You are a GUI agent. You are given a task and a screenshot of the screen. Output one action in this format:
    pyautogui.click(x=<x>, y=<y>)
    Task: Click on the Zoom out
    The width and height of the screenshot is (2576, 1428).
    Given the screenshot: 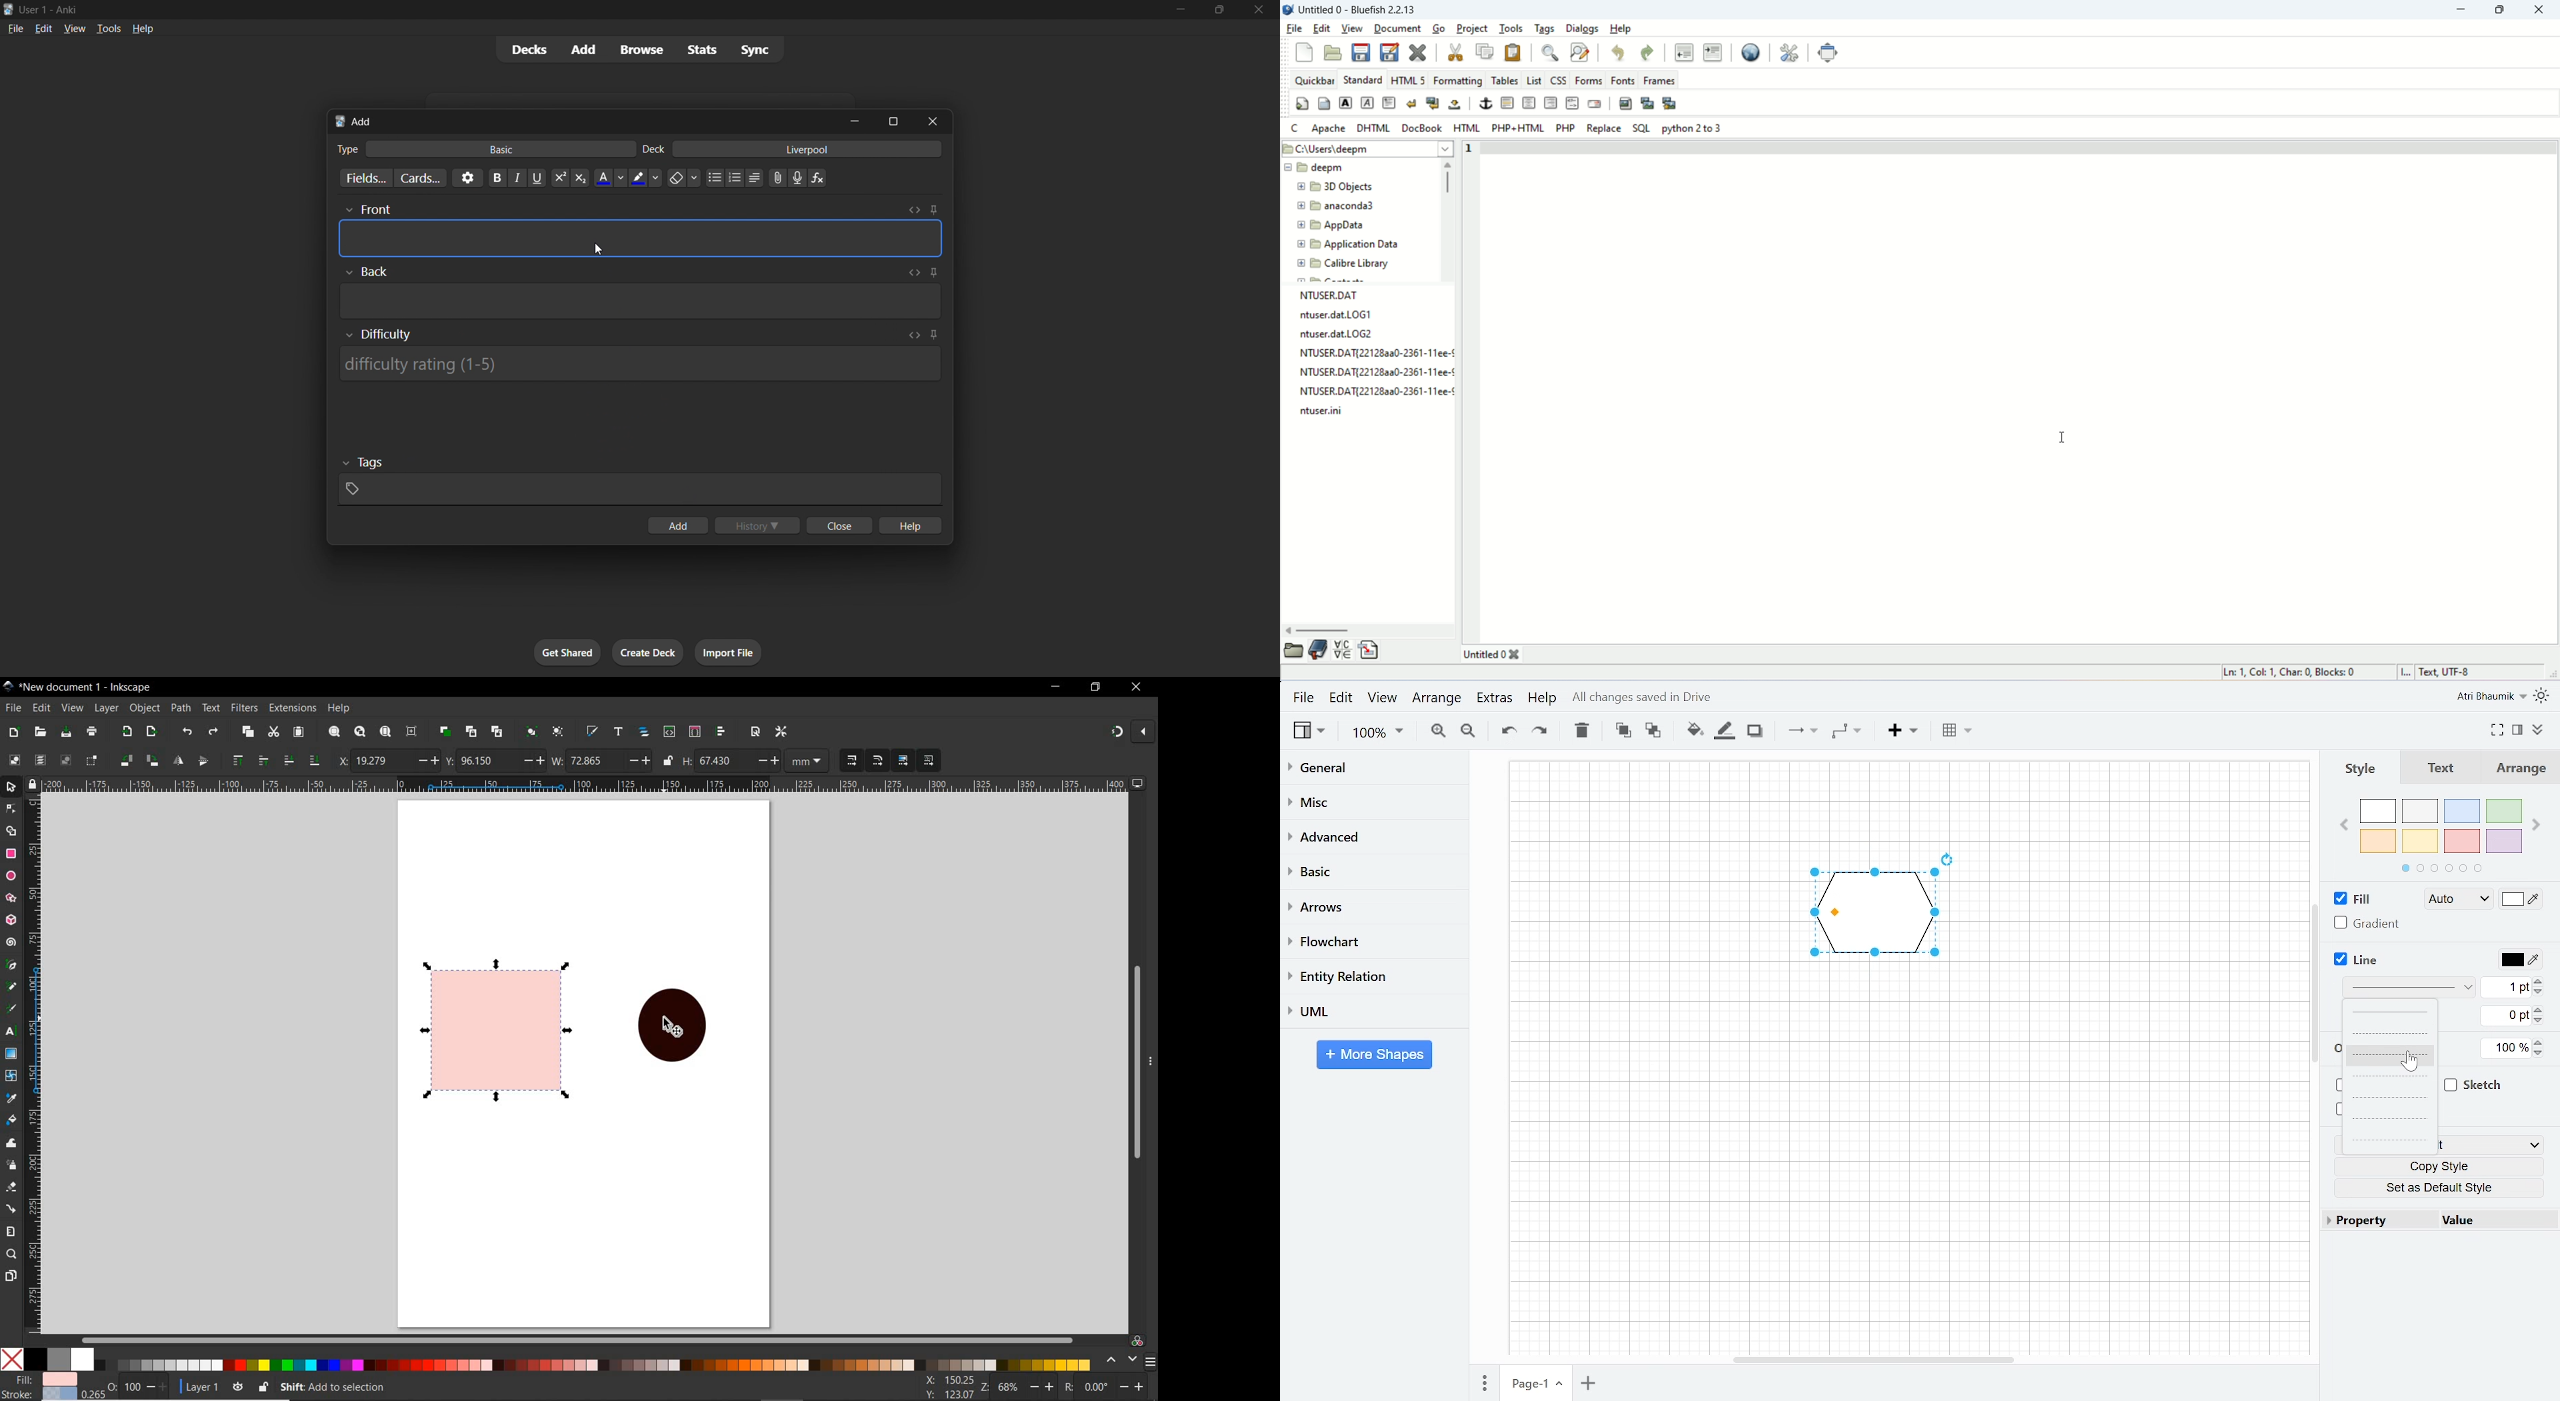 What is the action you would take?
    pyautogui.click(x=1468, y=730)
    